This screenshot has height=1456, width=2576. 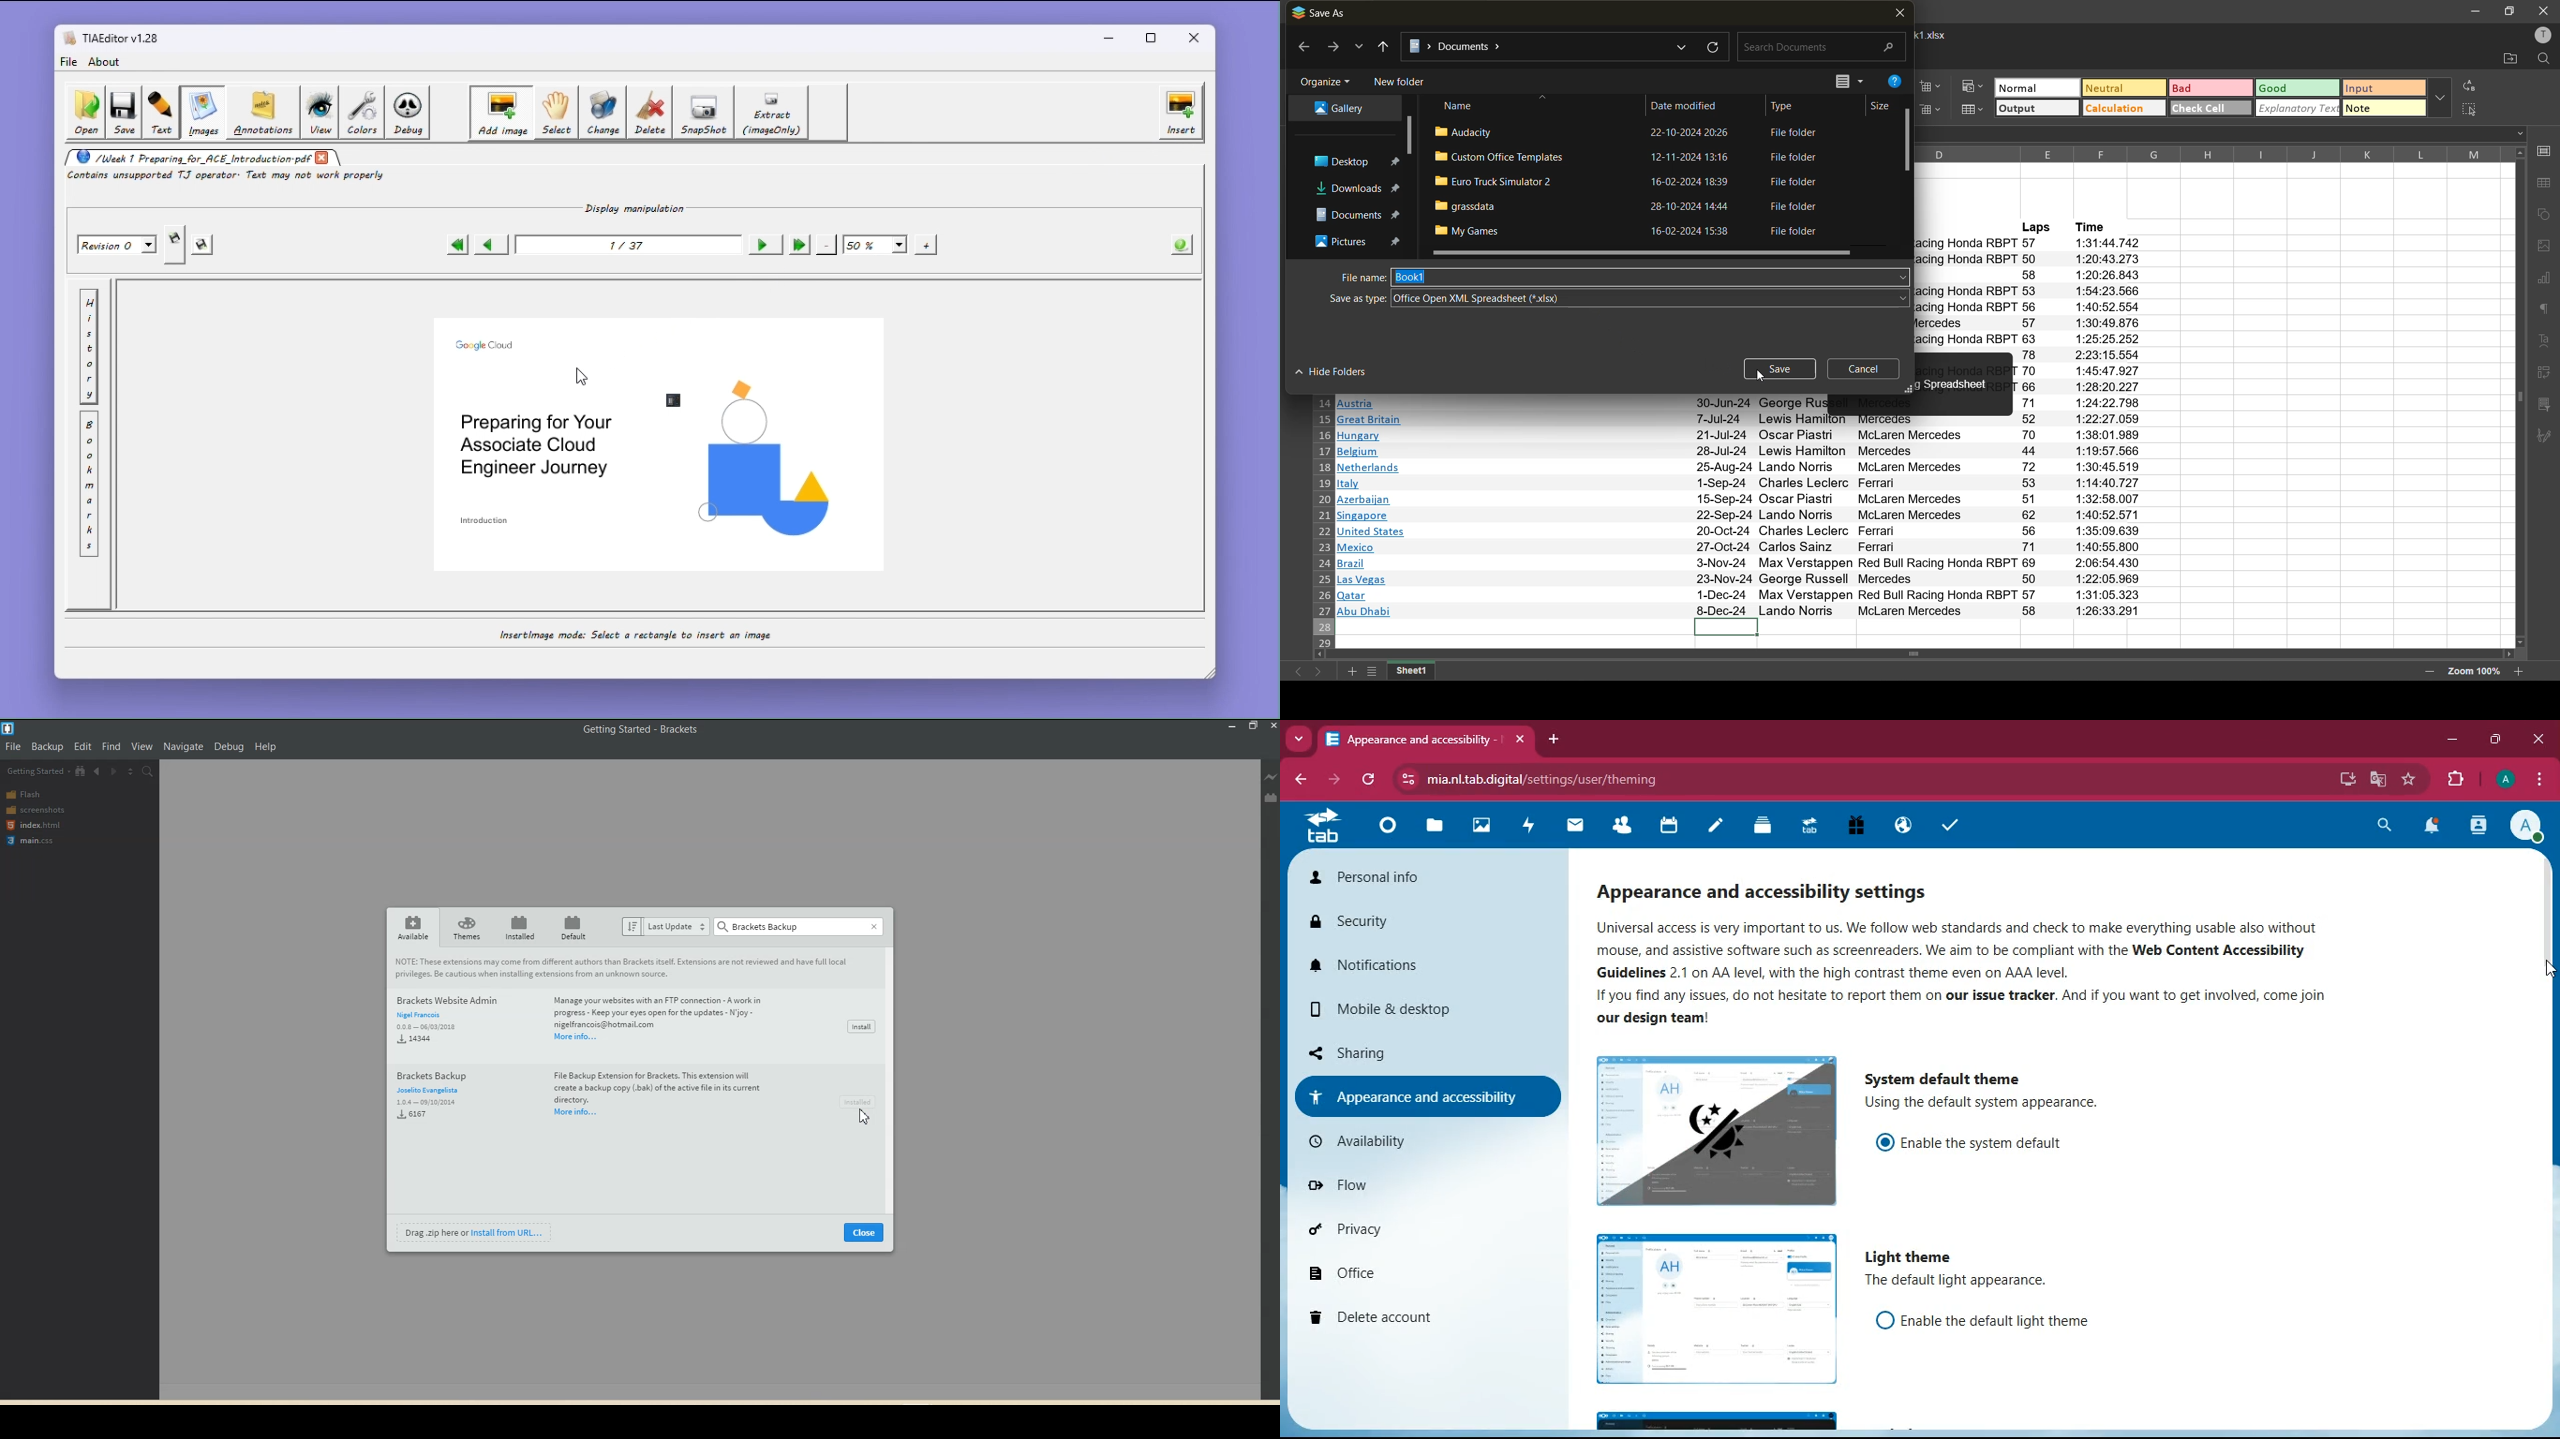 I want to click on screenshots, so click(x=37, y=809).